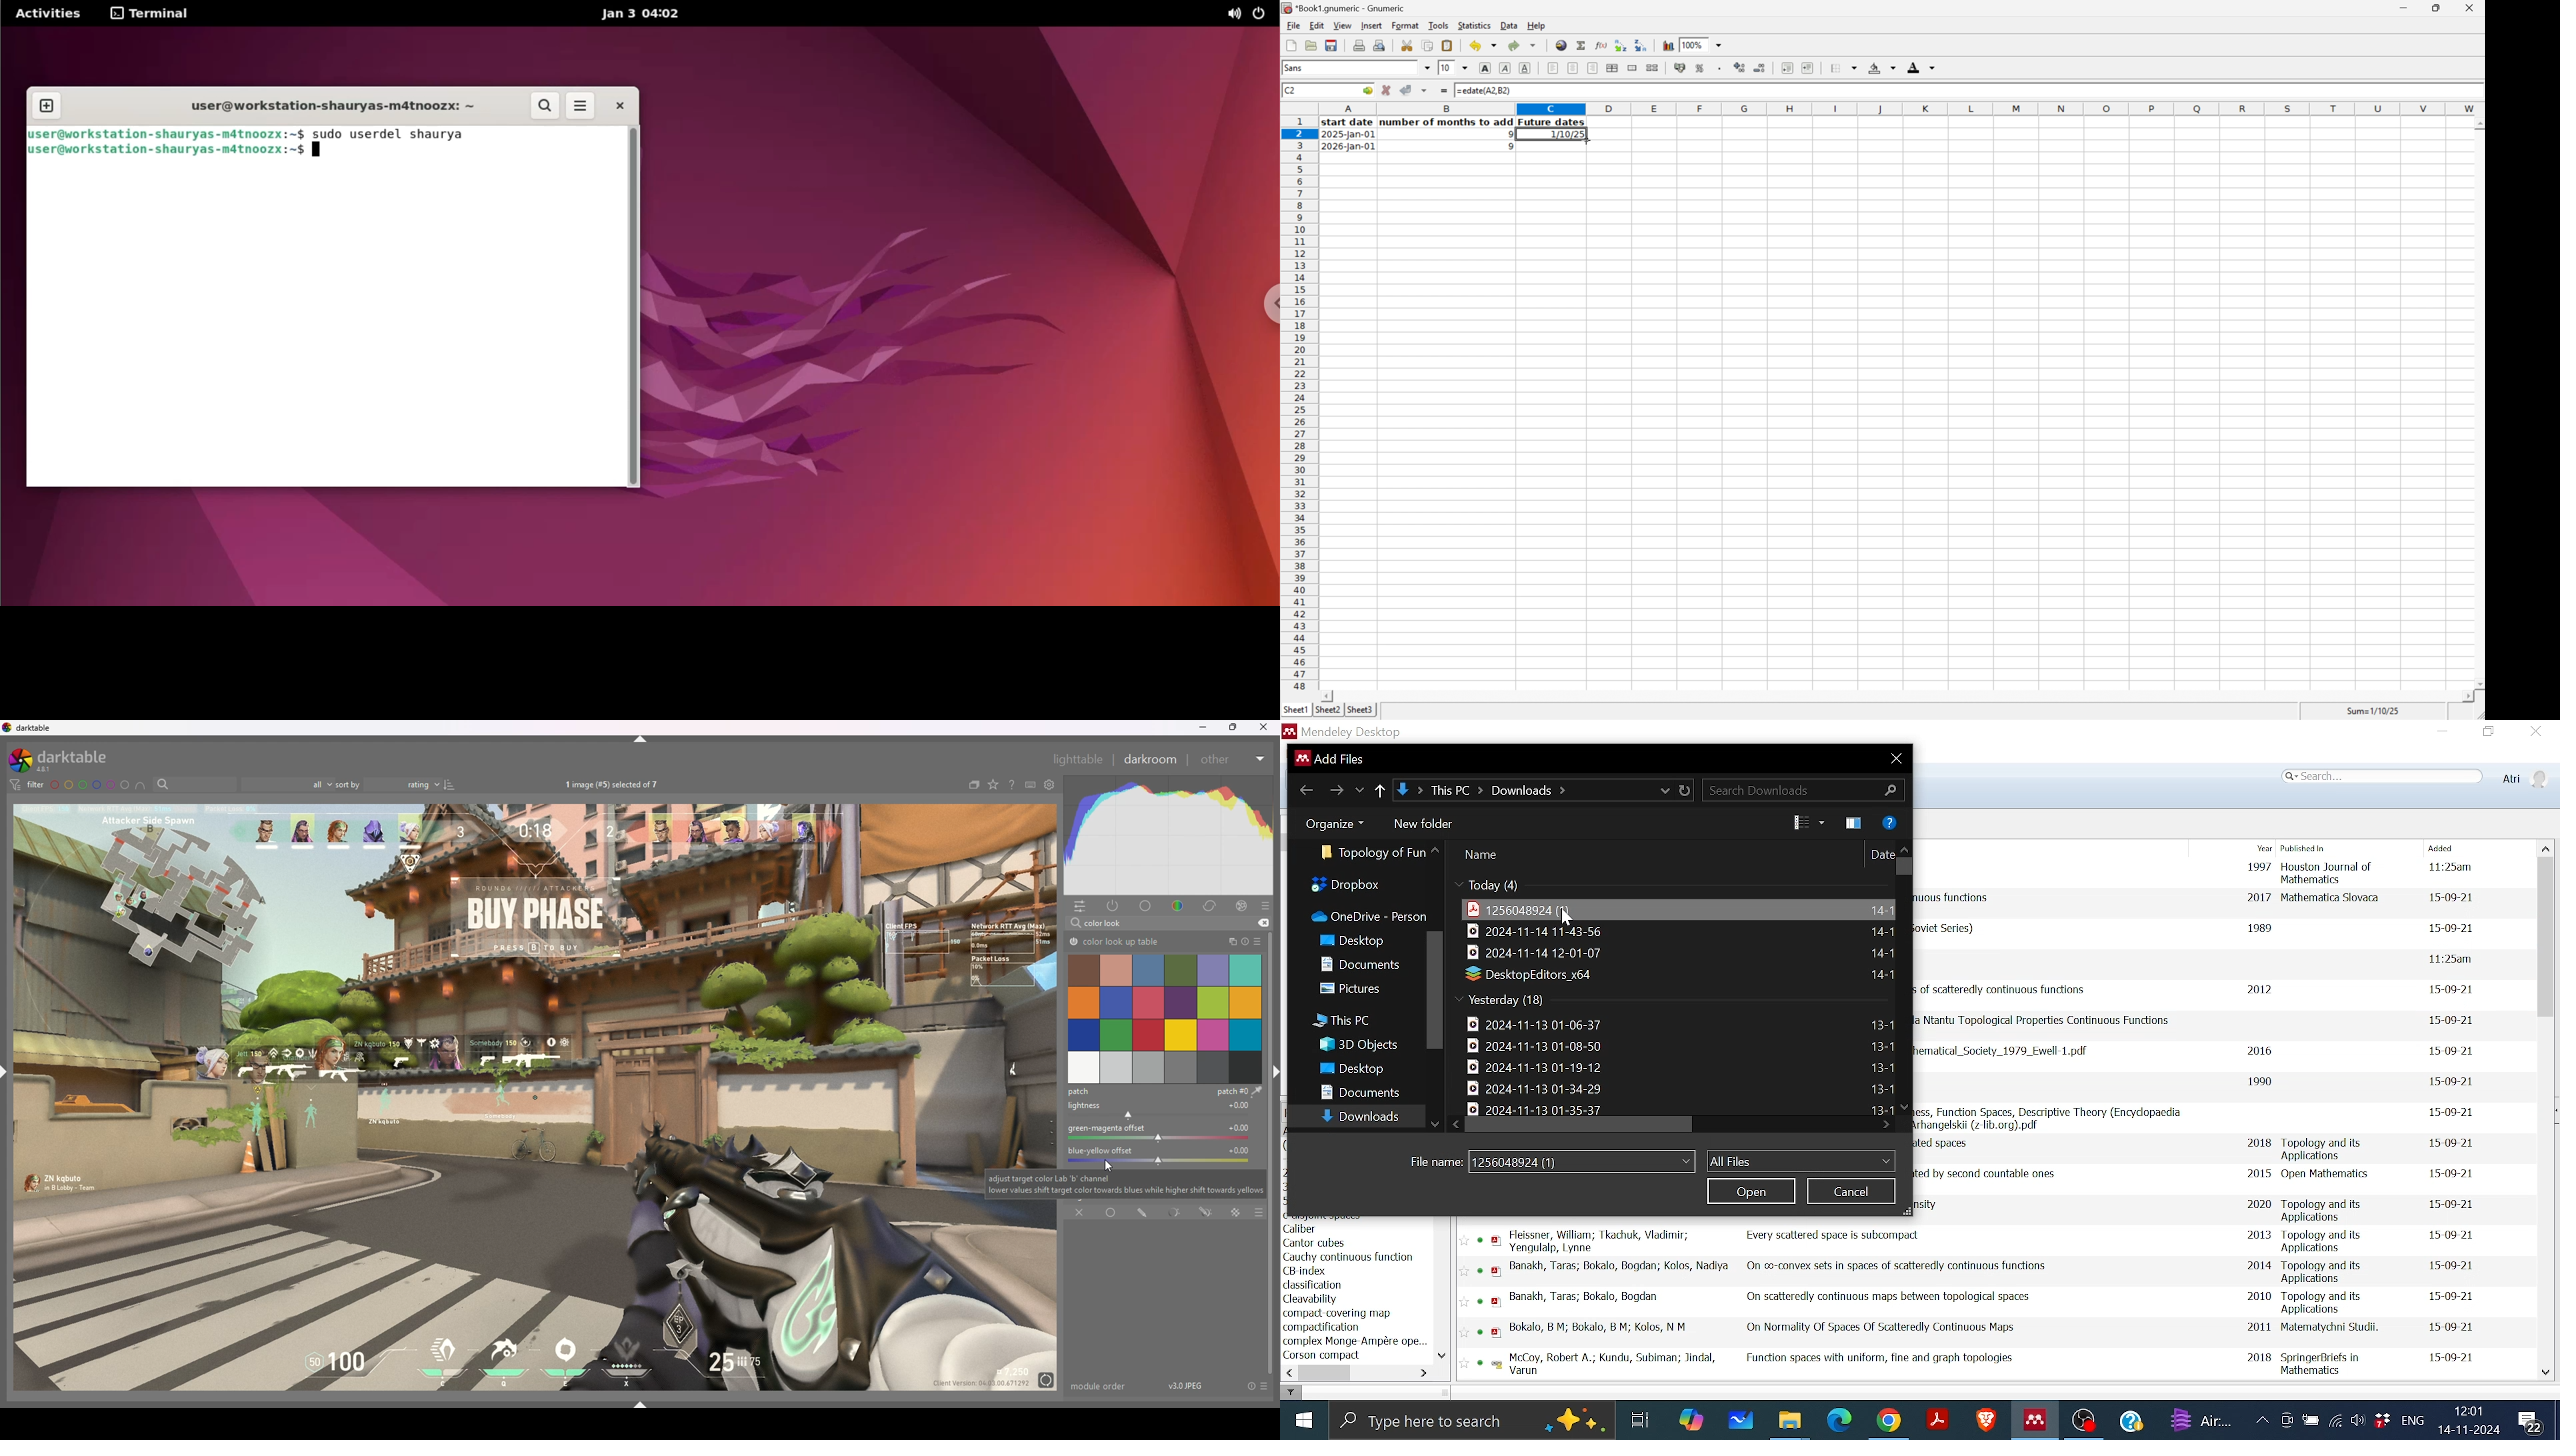  What do you see at coordinates (1842, 68) in the screenshot?
I see `Borders` at bounding box center [1842, 68].